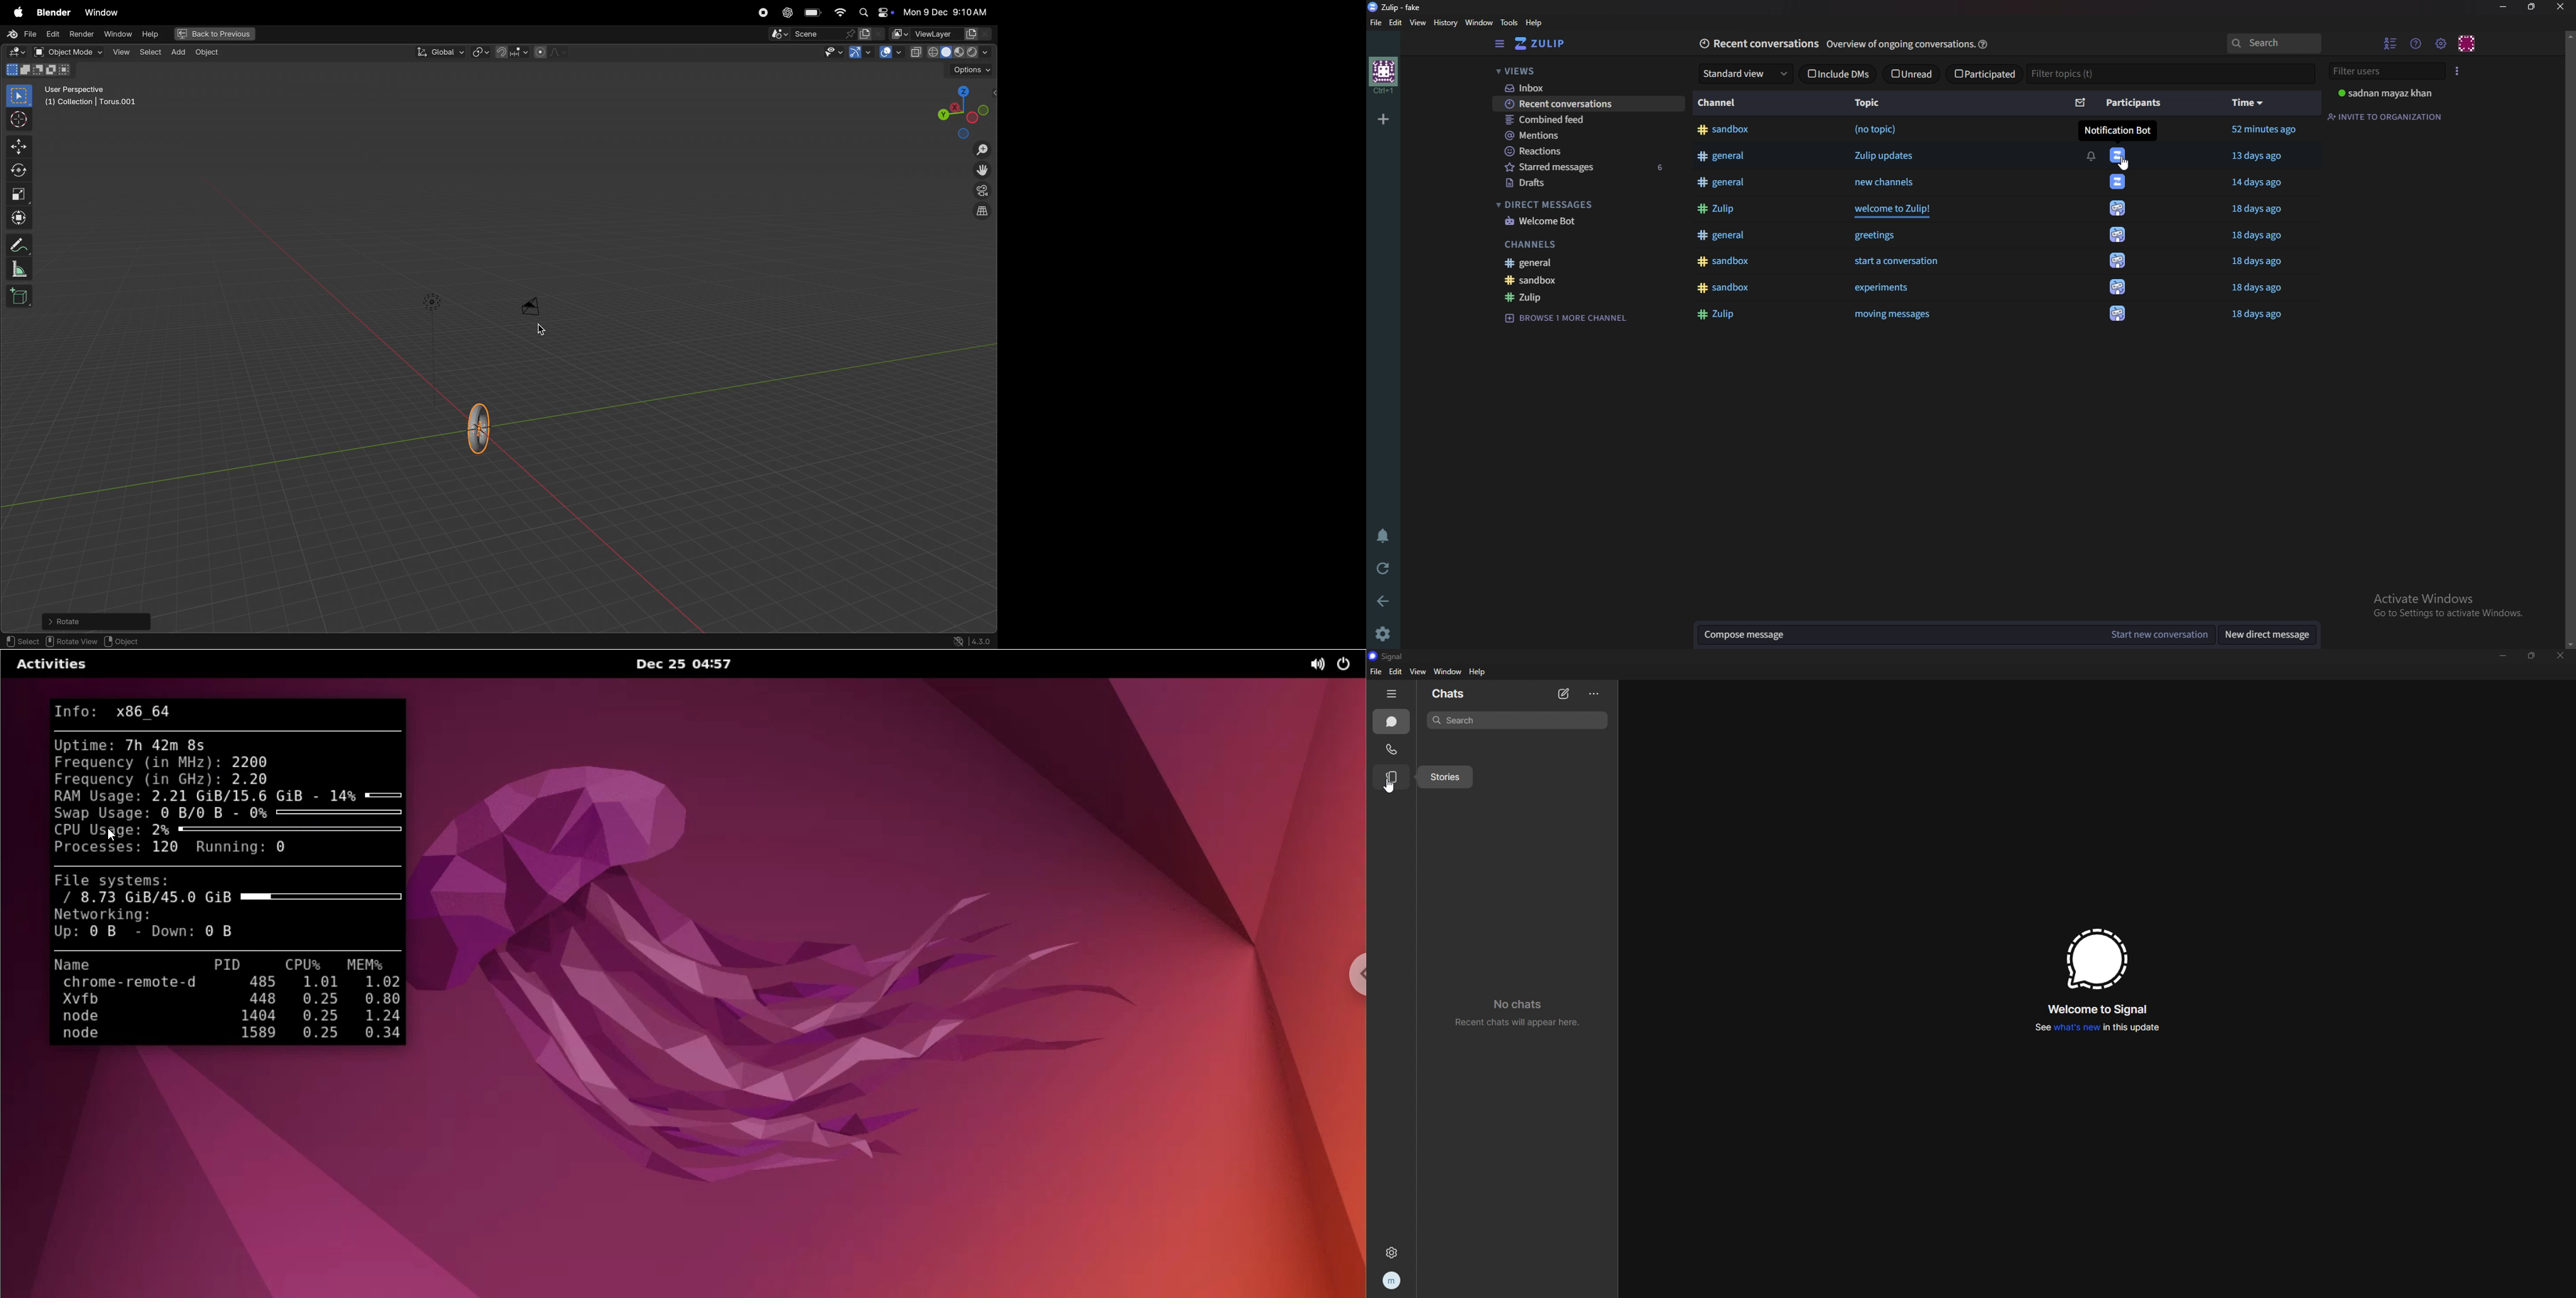 The width and height of the screenshot is (2576, 1316). What do you see at coordinates (1583, 120) in the screenshot?
I see `Combined feed` at bounding box center [1583, 120].